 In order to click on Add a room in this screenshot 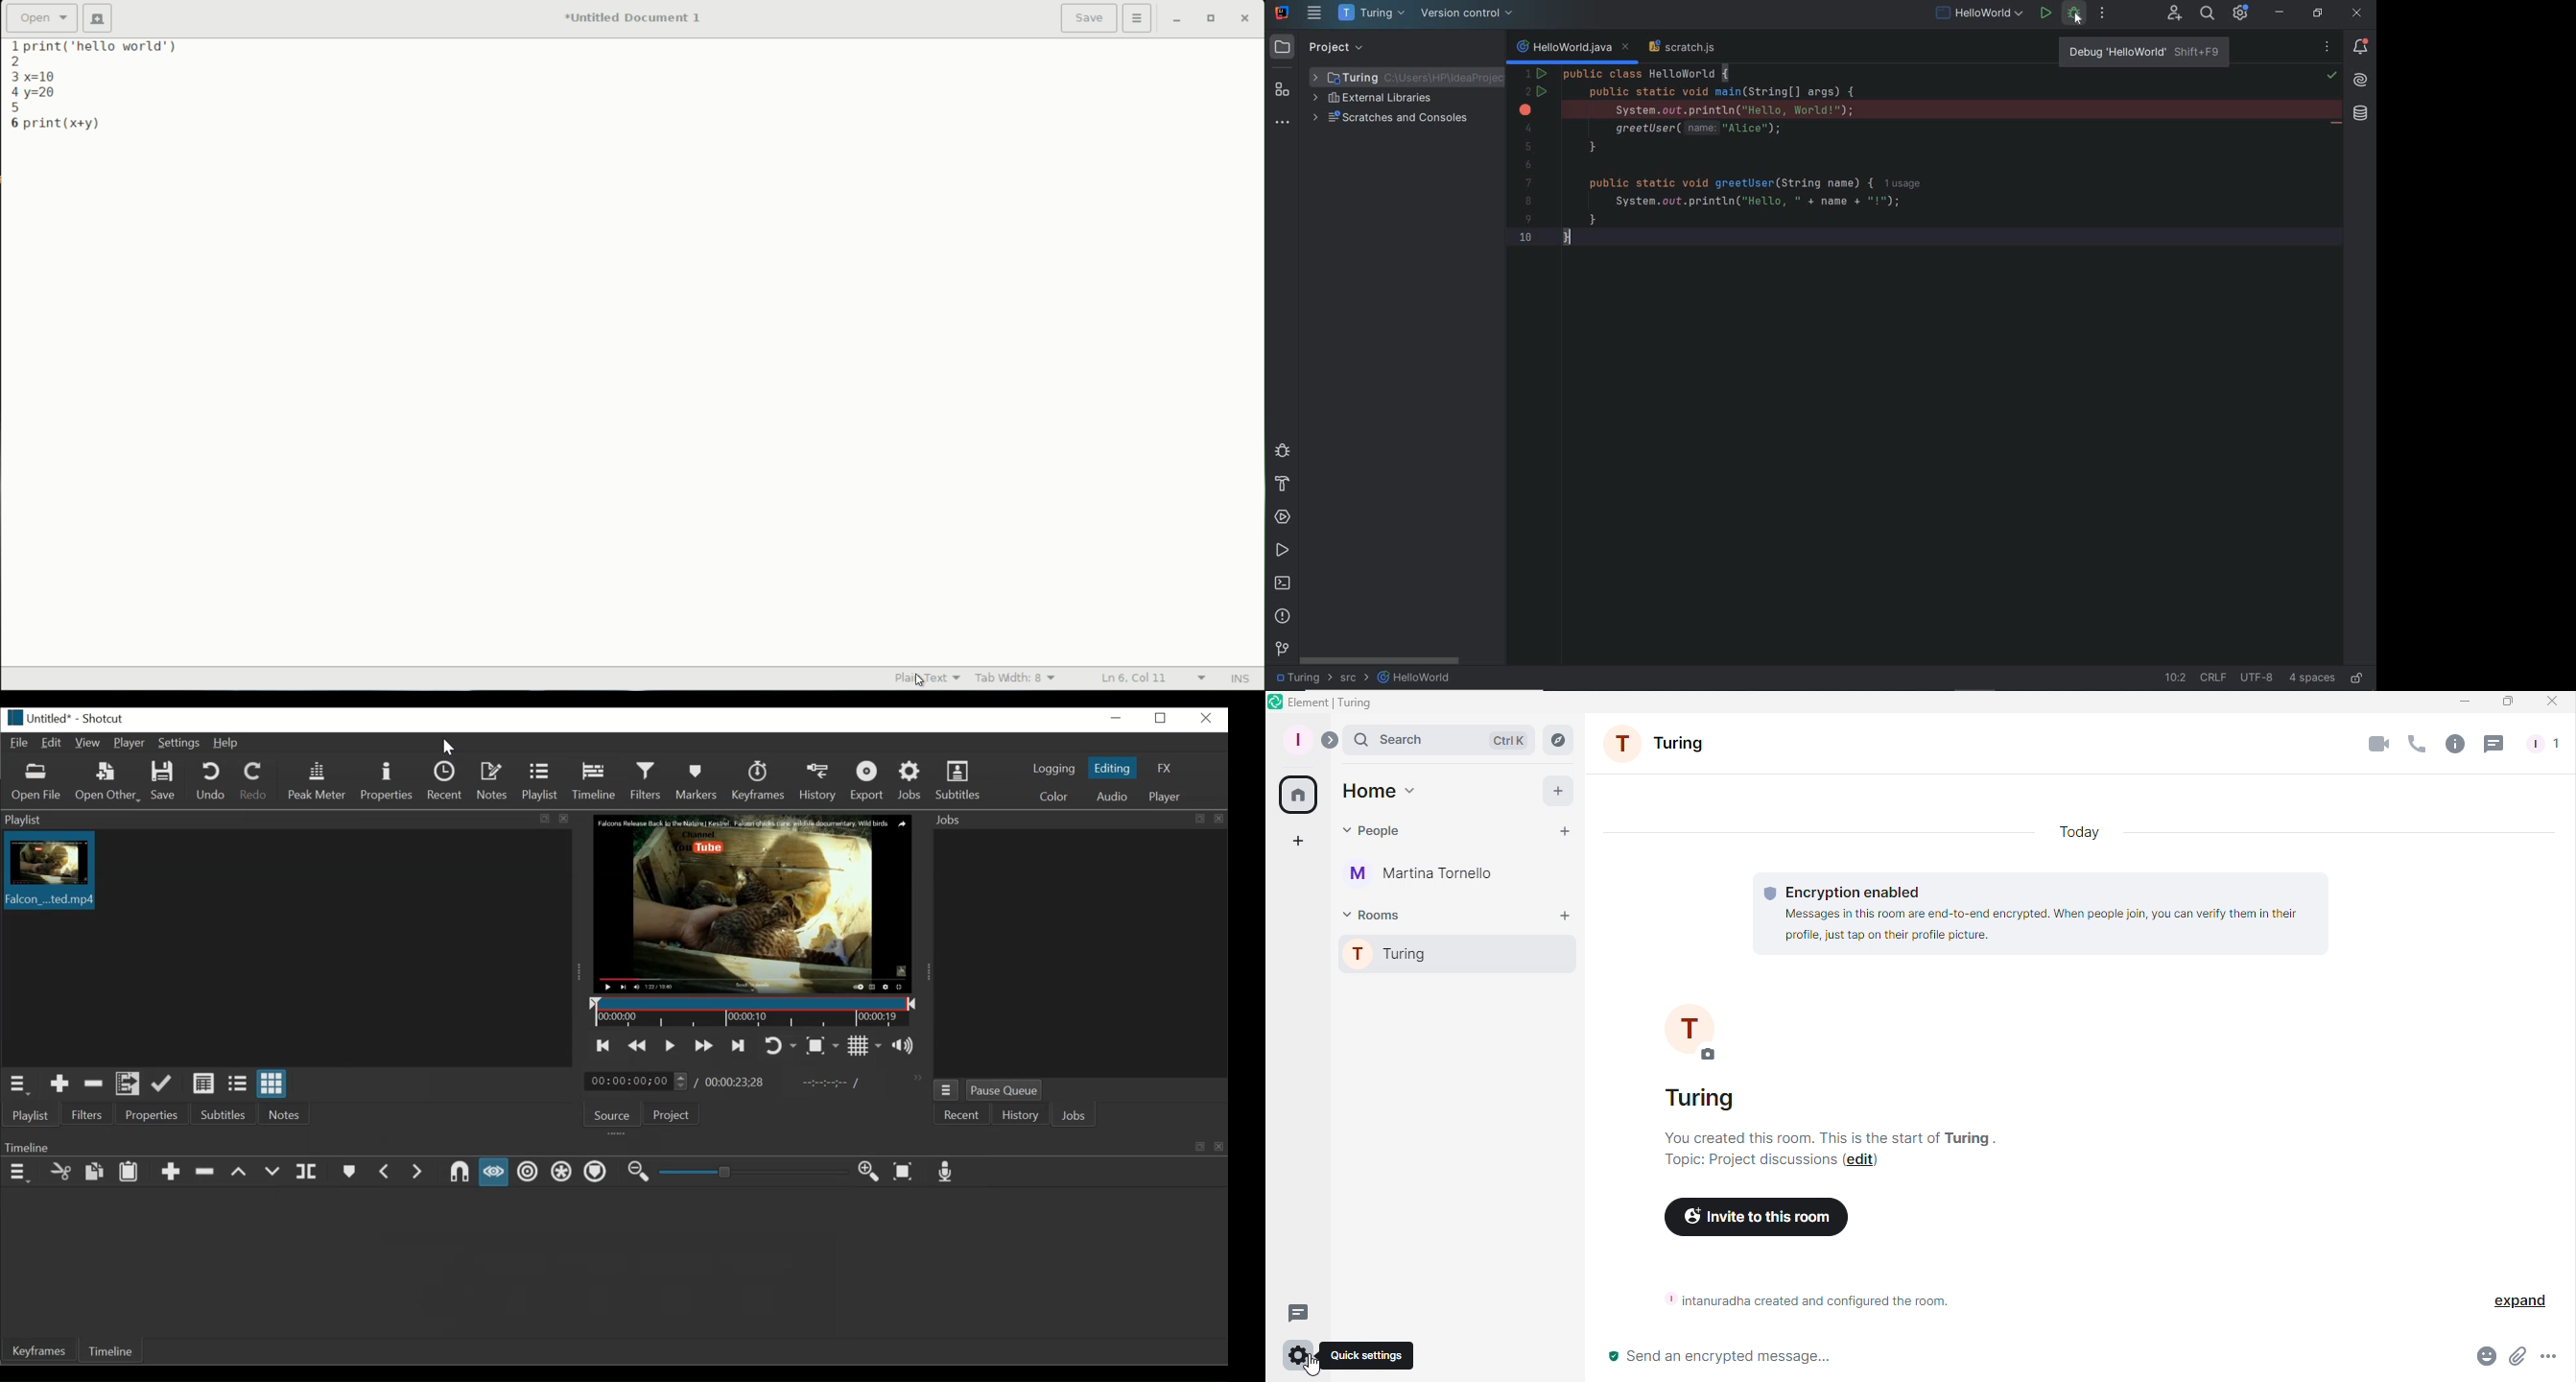, I will do `click(1564, 917)`.